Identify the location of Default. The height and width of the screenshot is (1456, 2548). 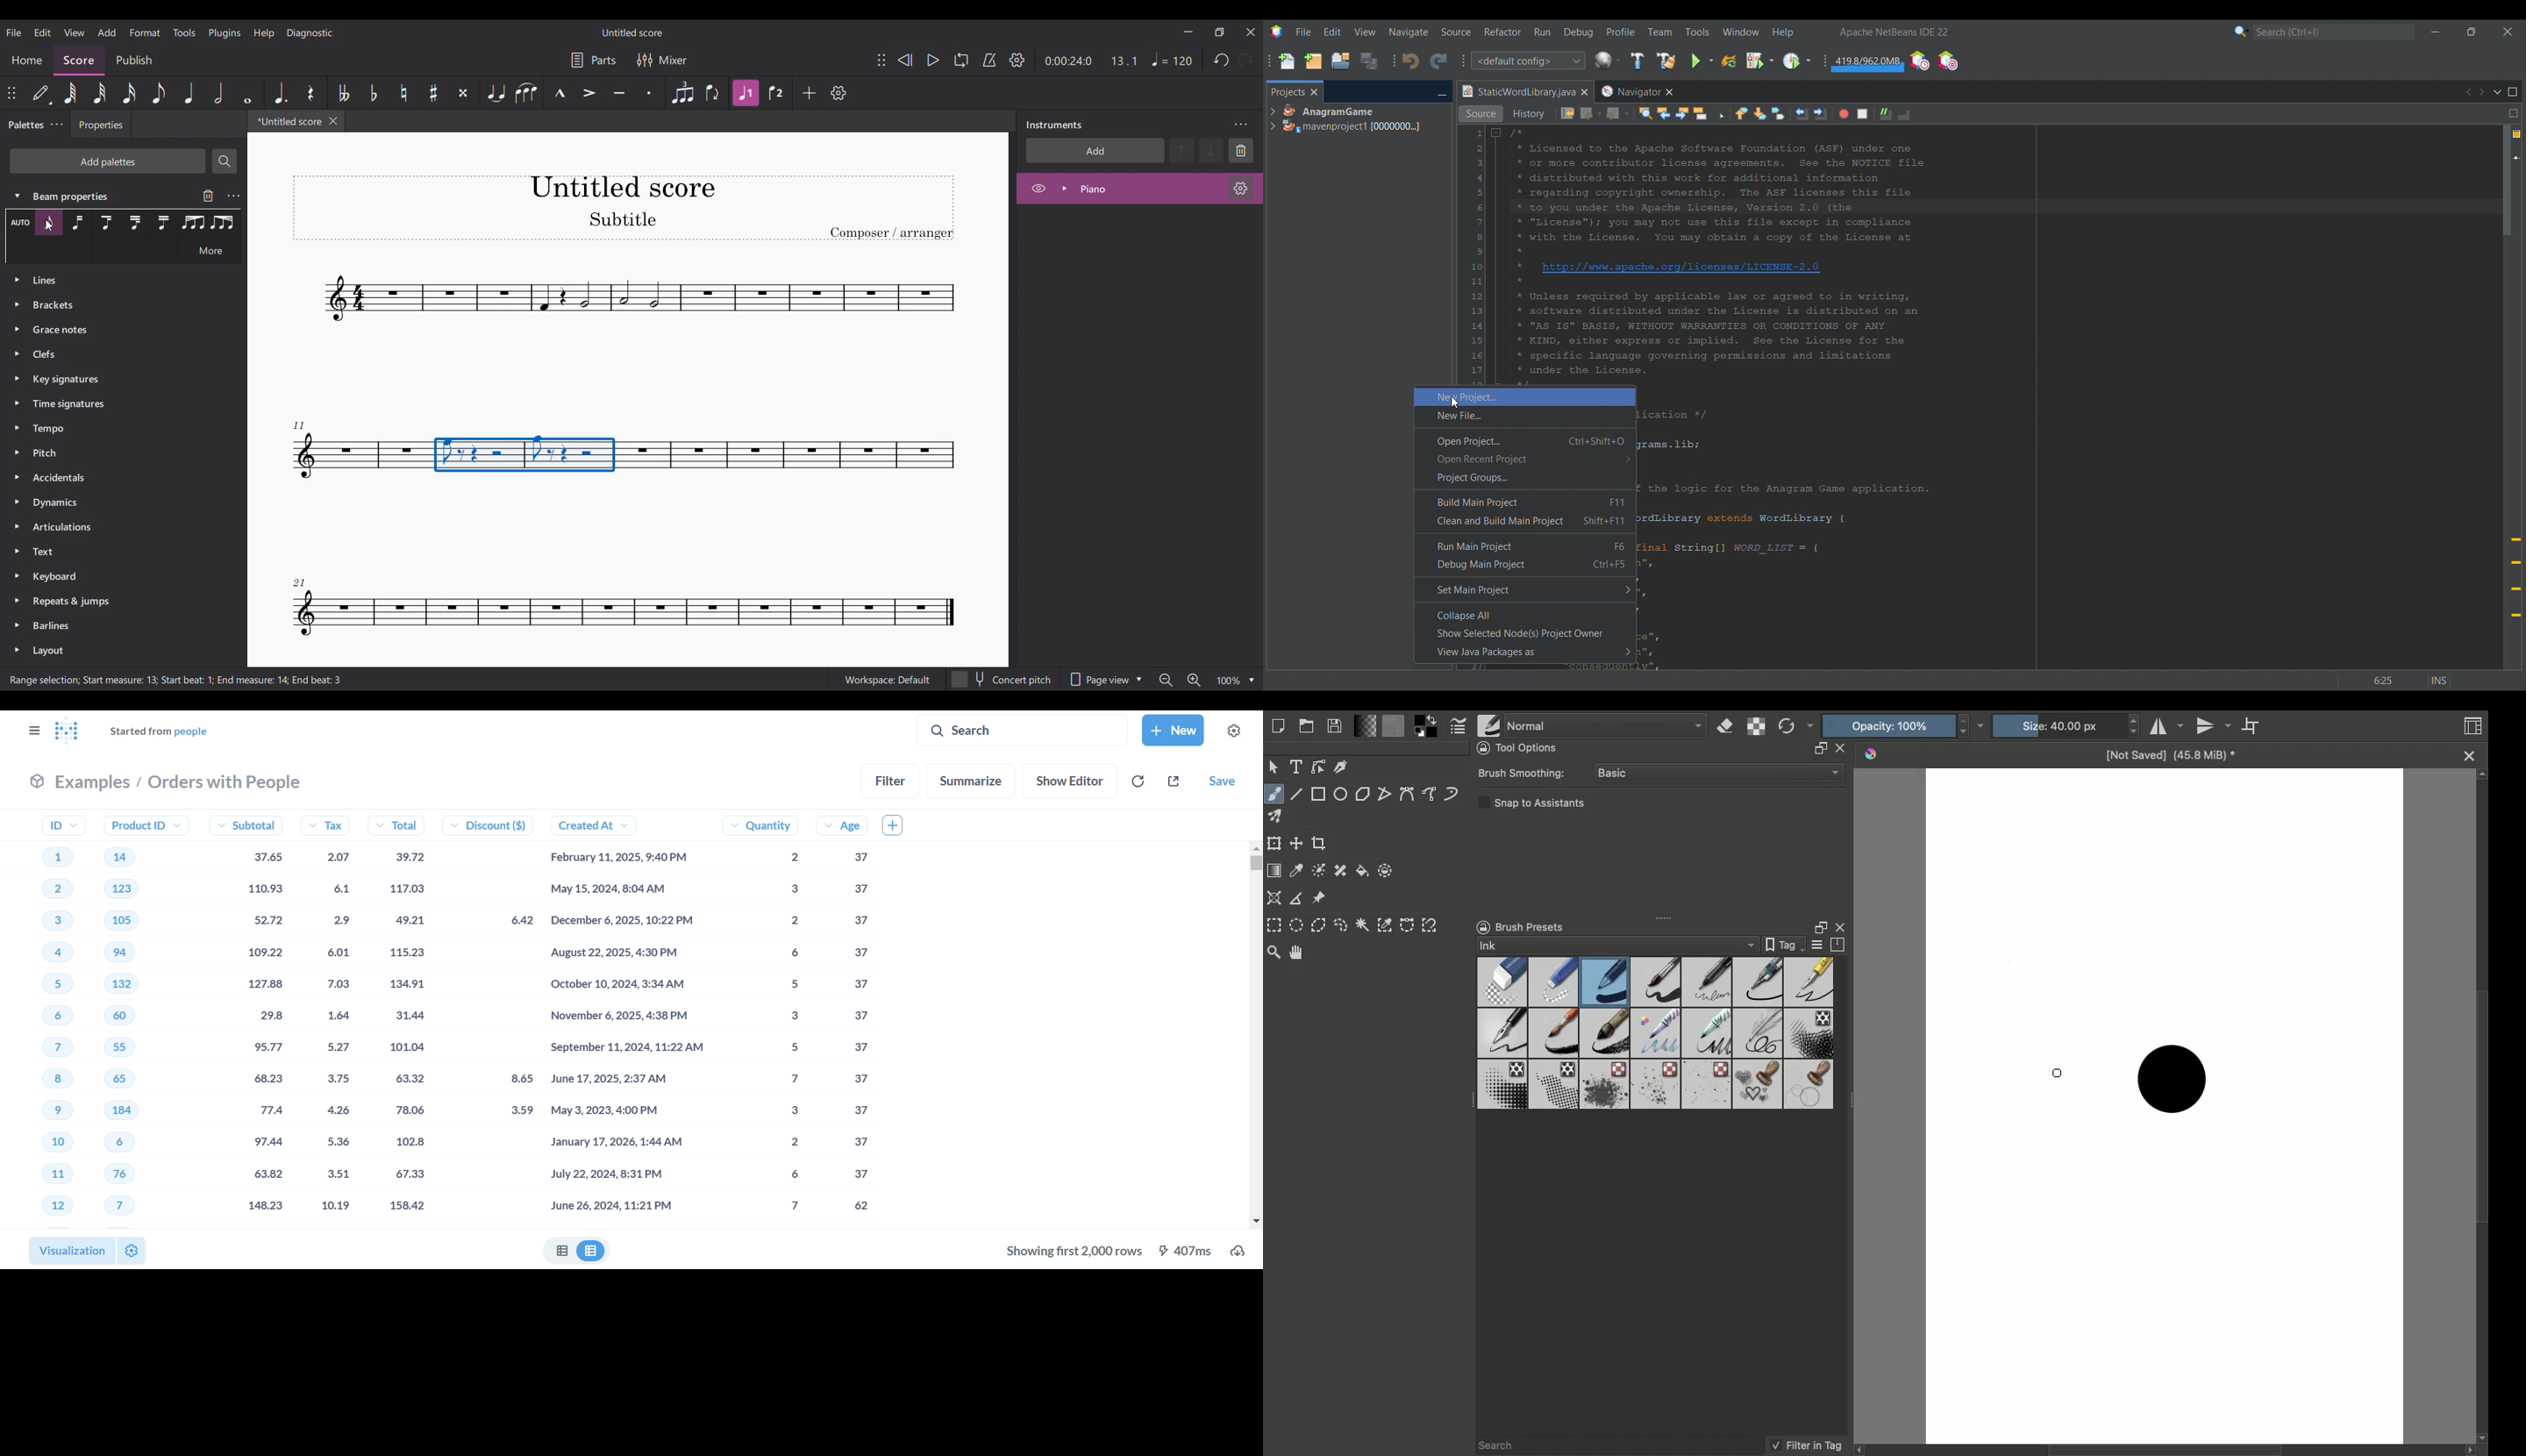
(42, 93).